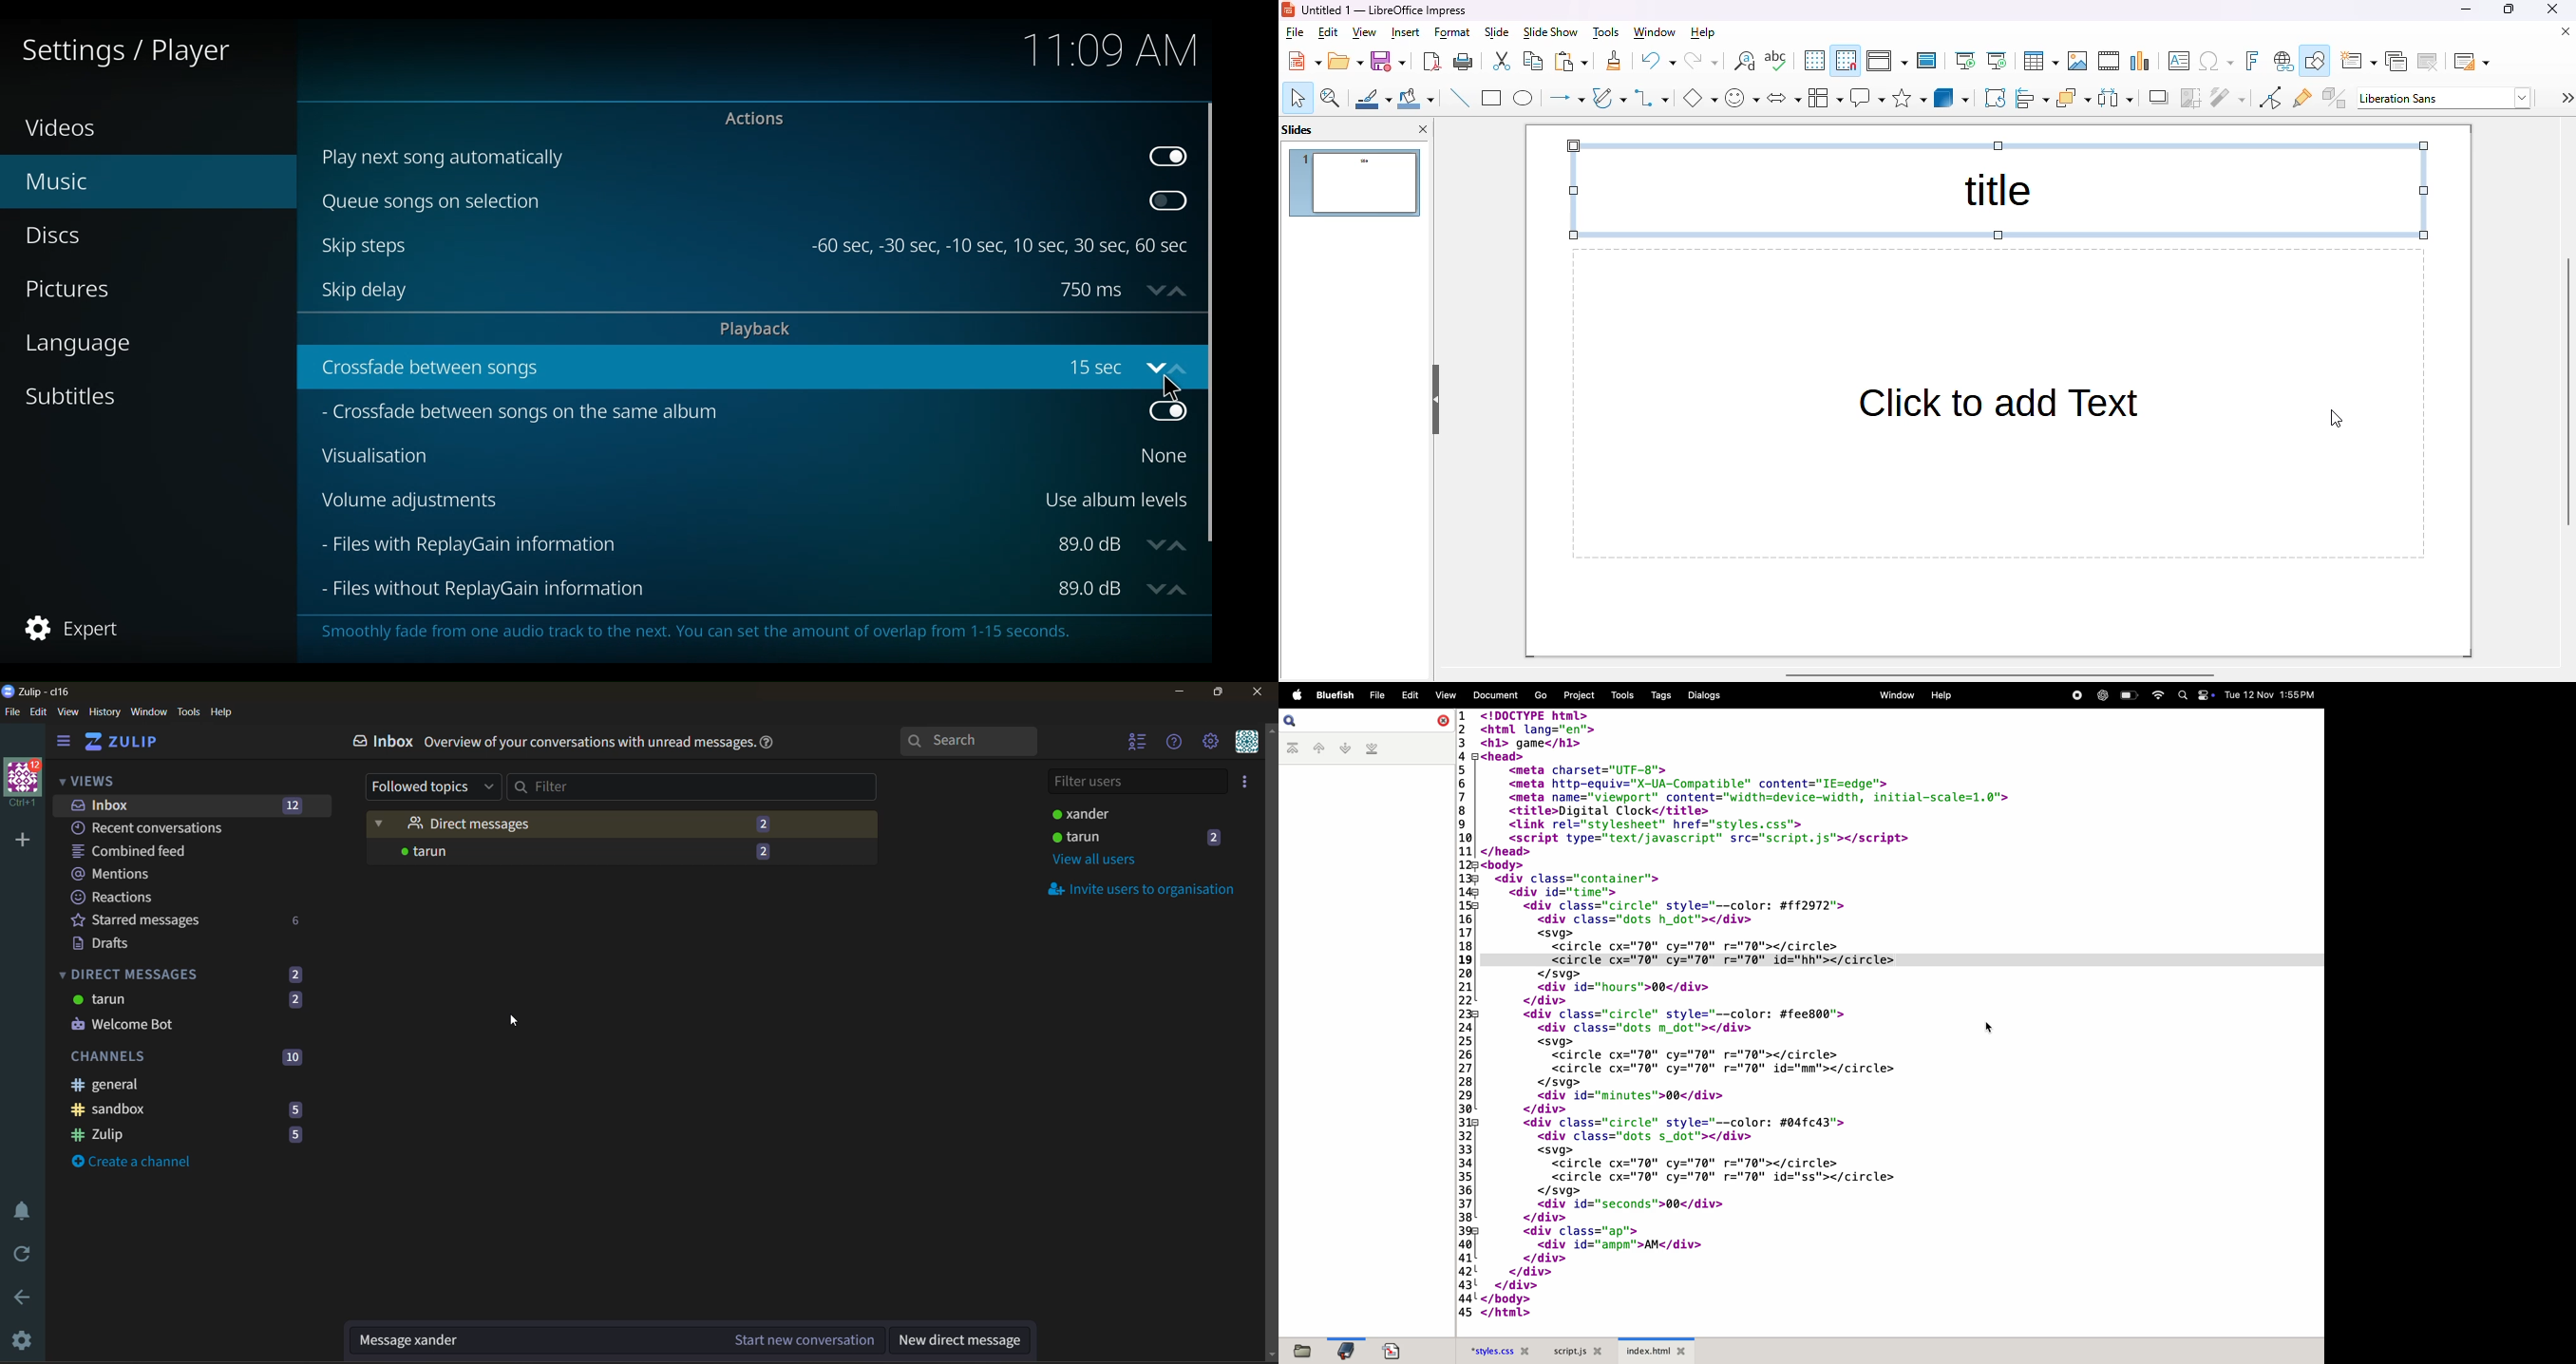  What do you see at coordinates (41, 693) in the screenshot?
I see `application logo and name` at bounding box center [41, 693].